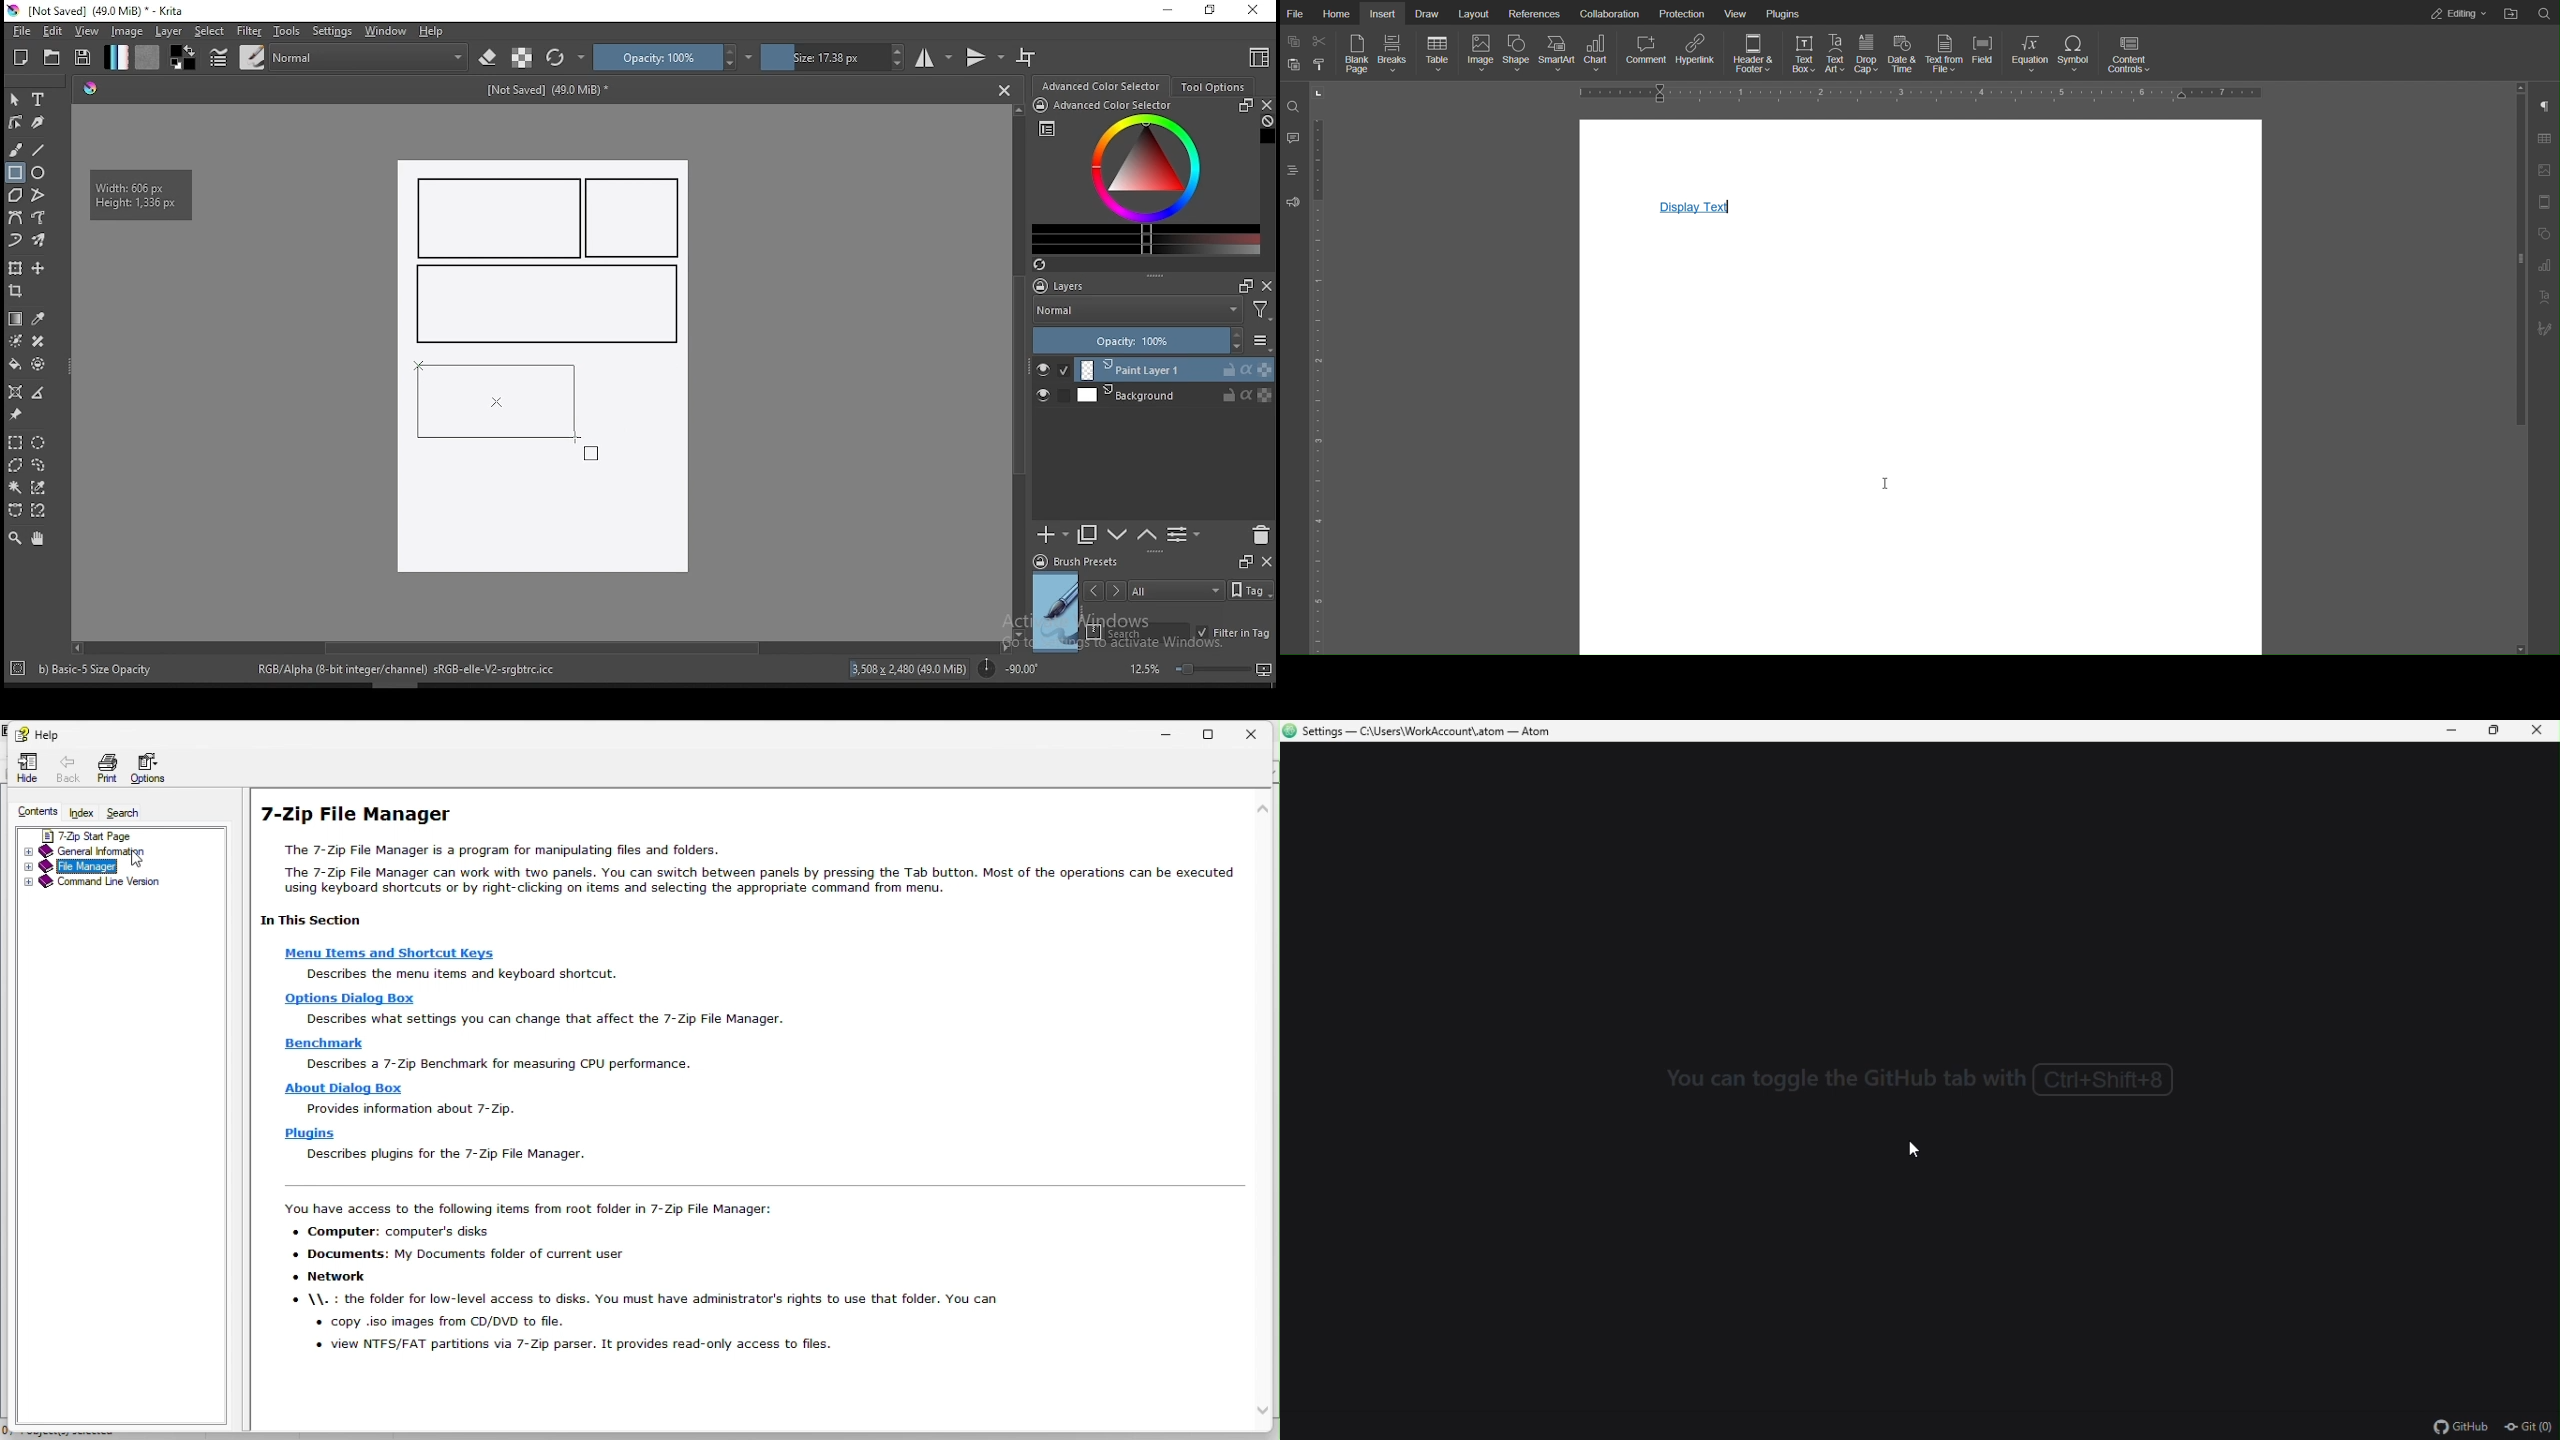  I want to click on freehand selection tool, so click(39, 465).